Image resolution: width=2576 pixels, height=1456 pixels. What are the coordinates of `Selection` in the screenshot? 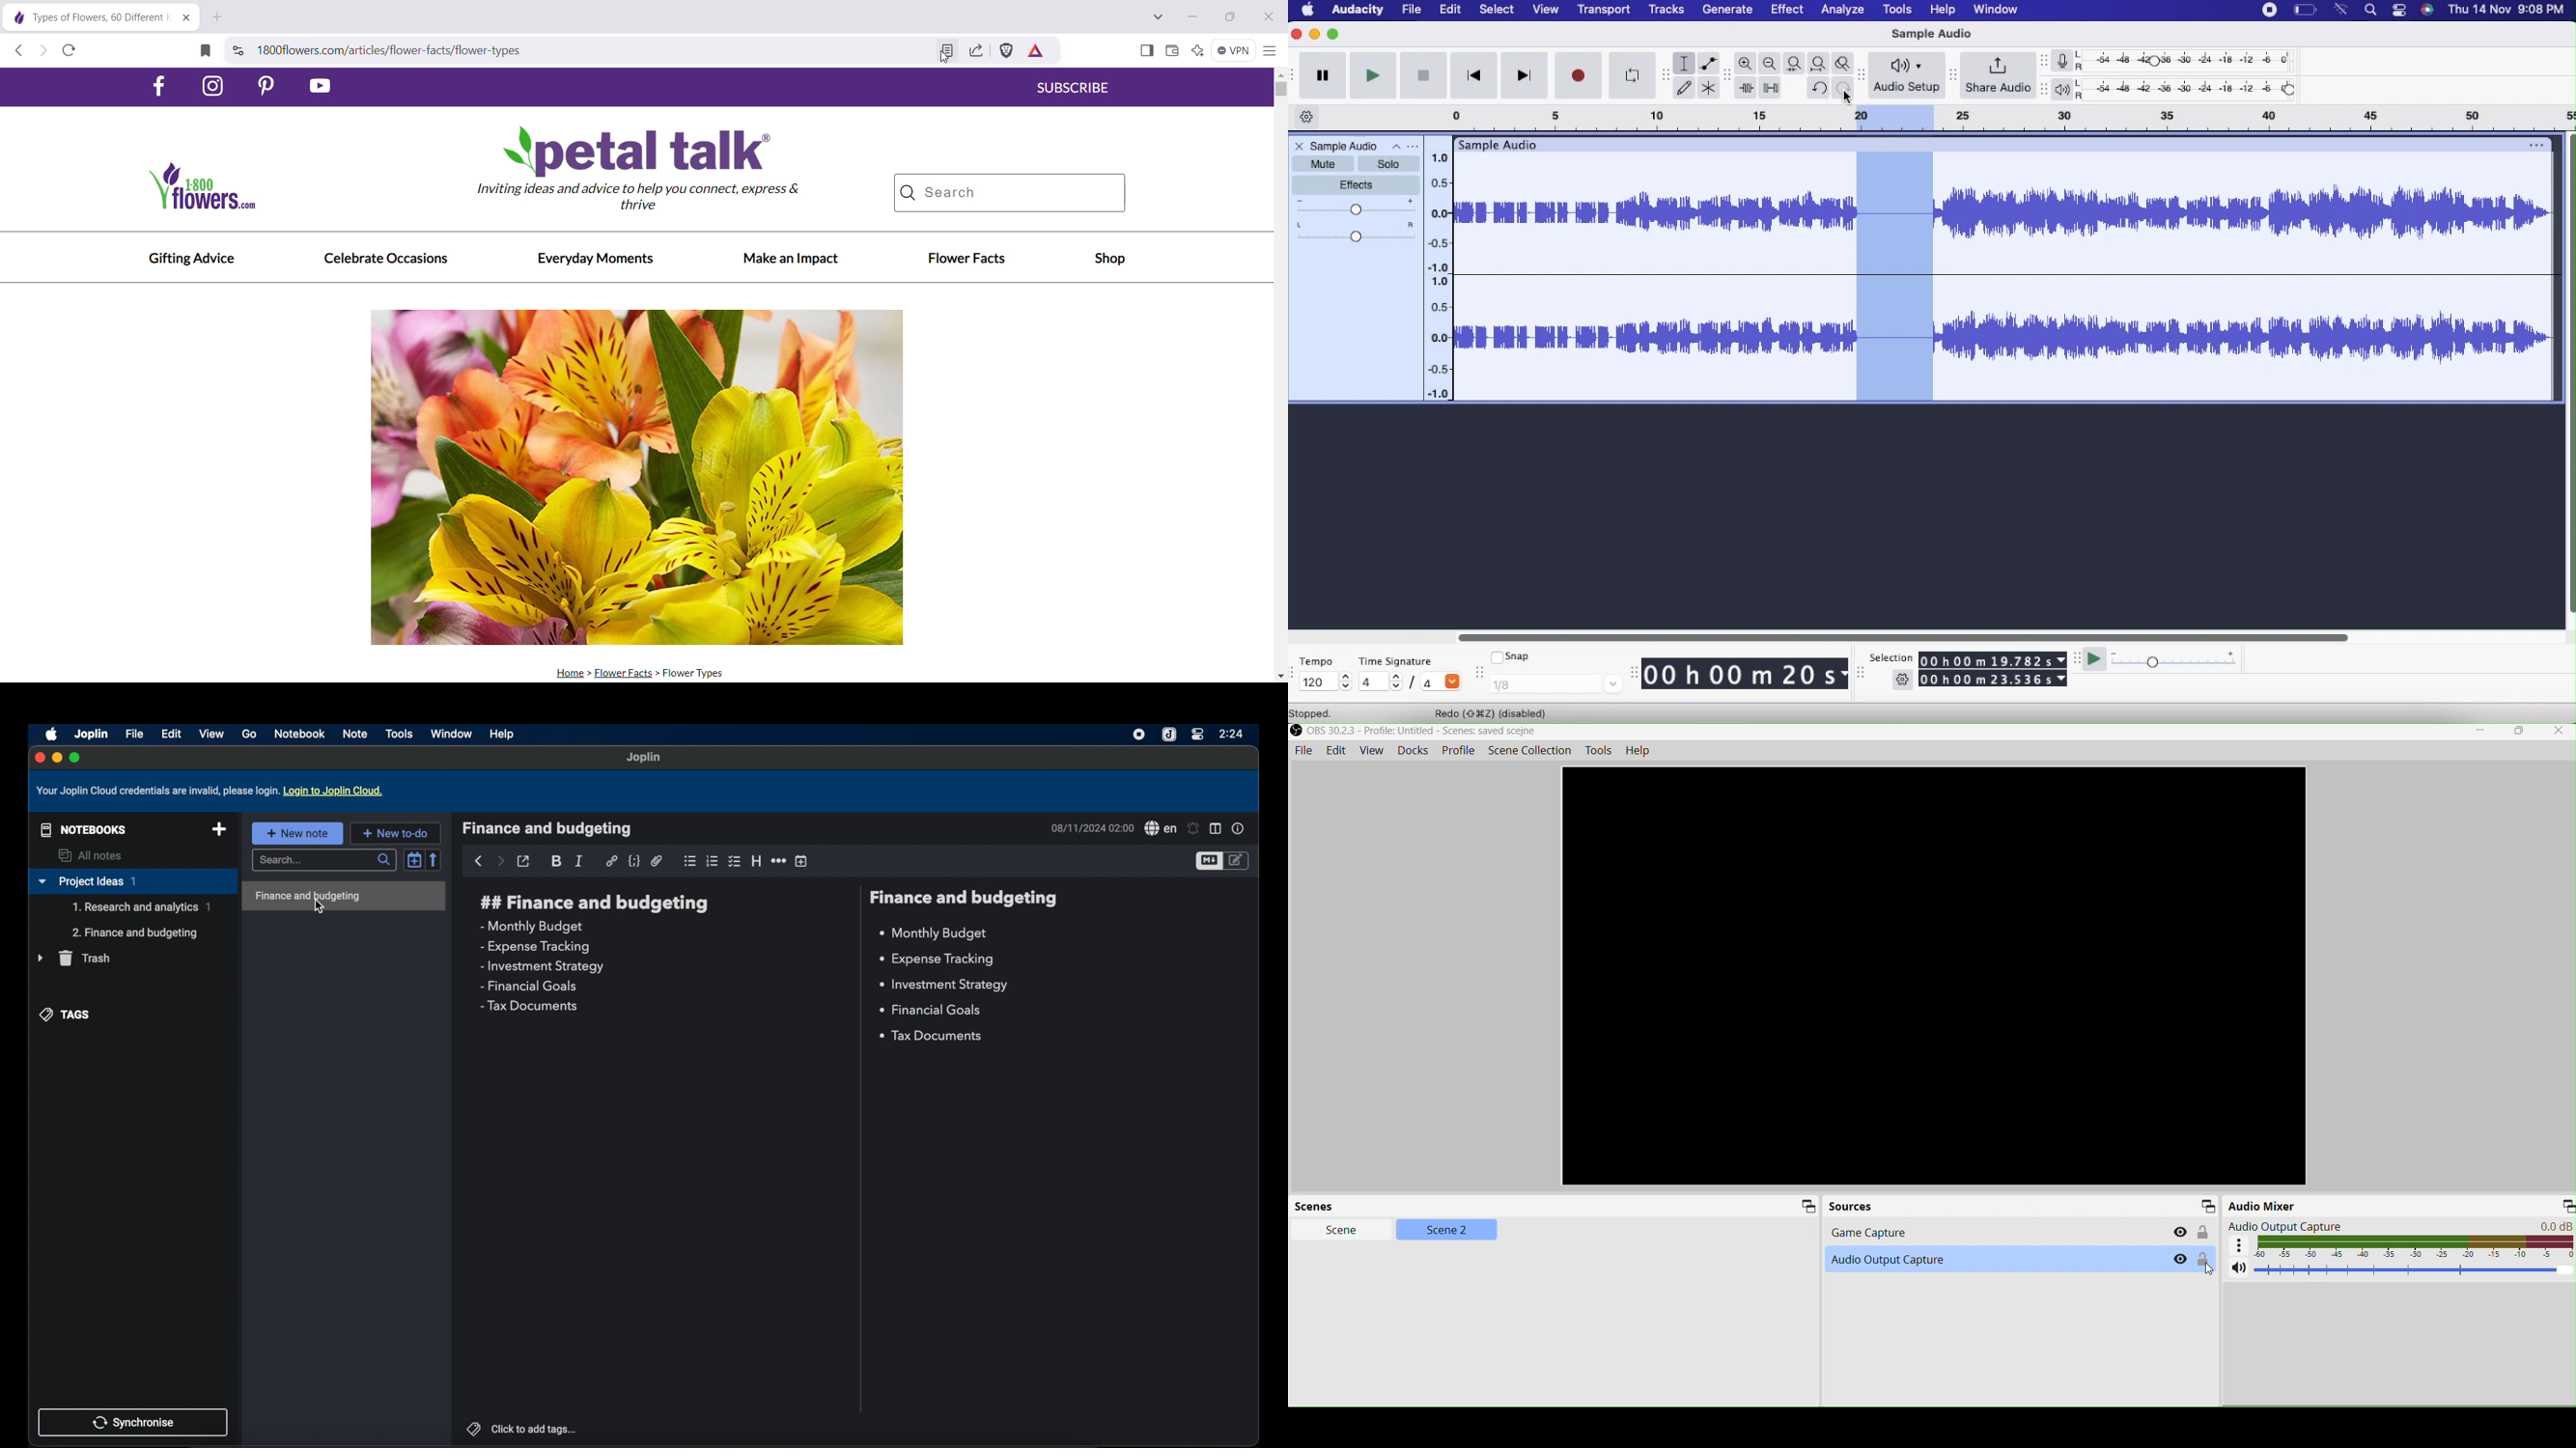 It's located at (1888, 657).